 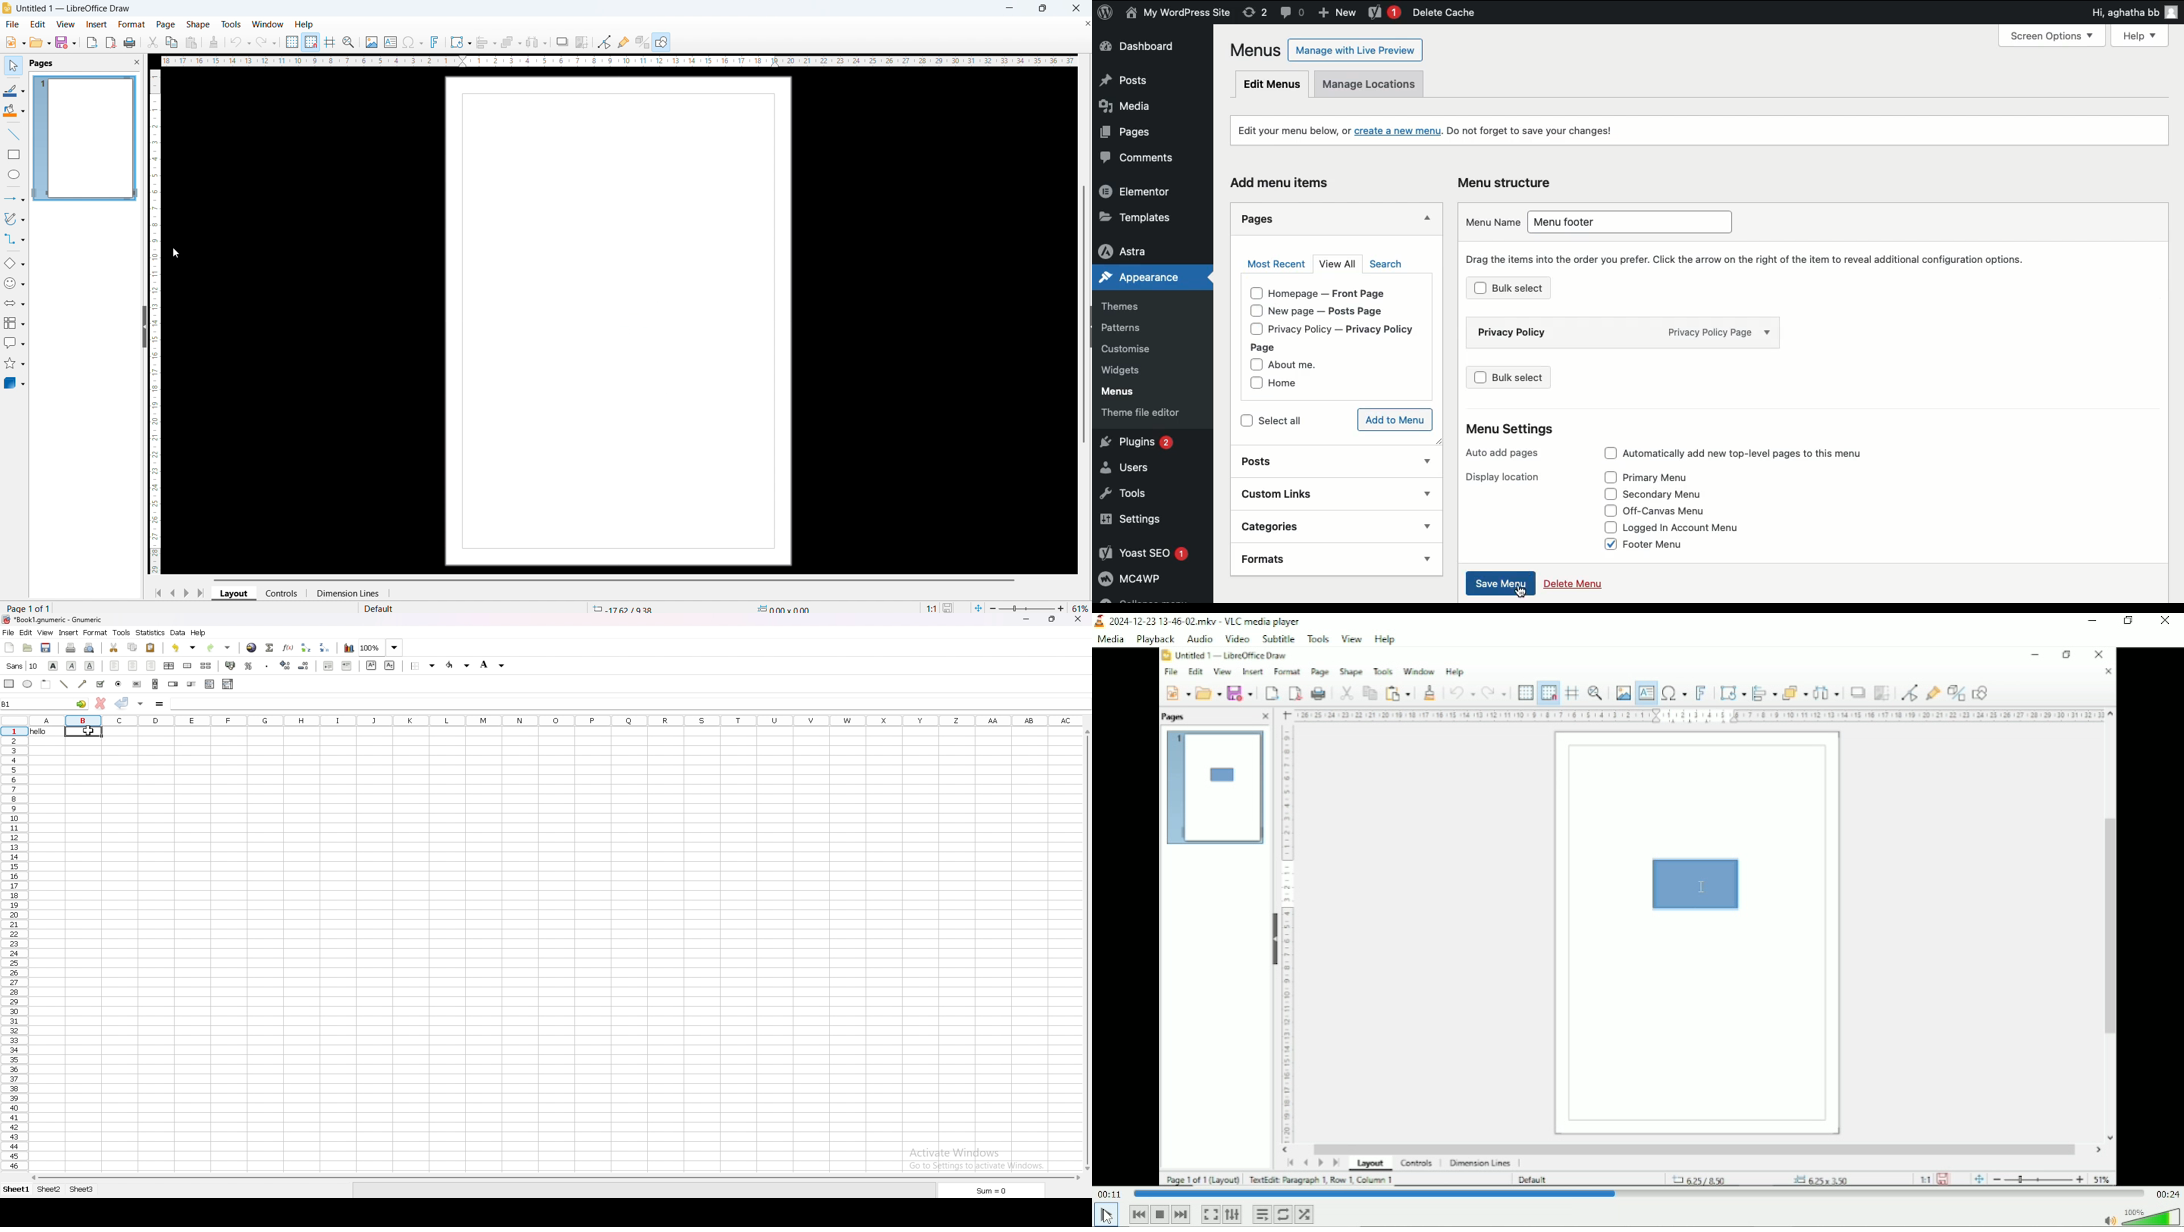 What do you see at coordinates (1708, 529) in the screenshot?
I see ` Logged In Account Menu` at bounding box center [1708, 529].